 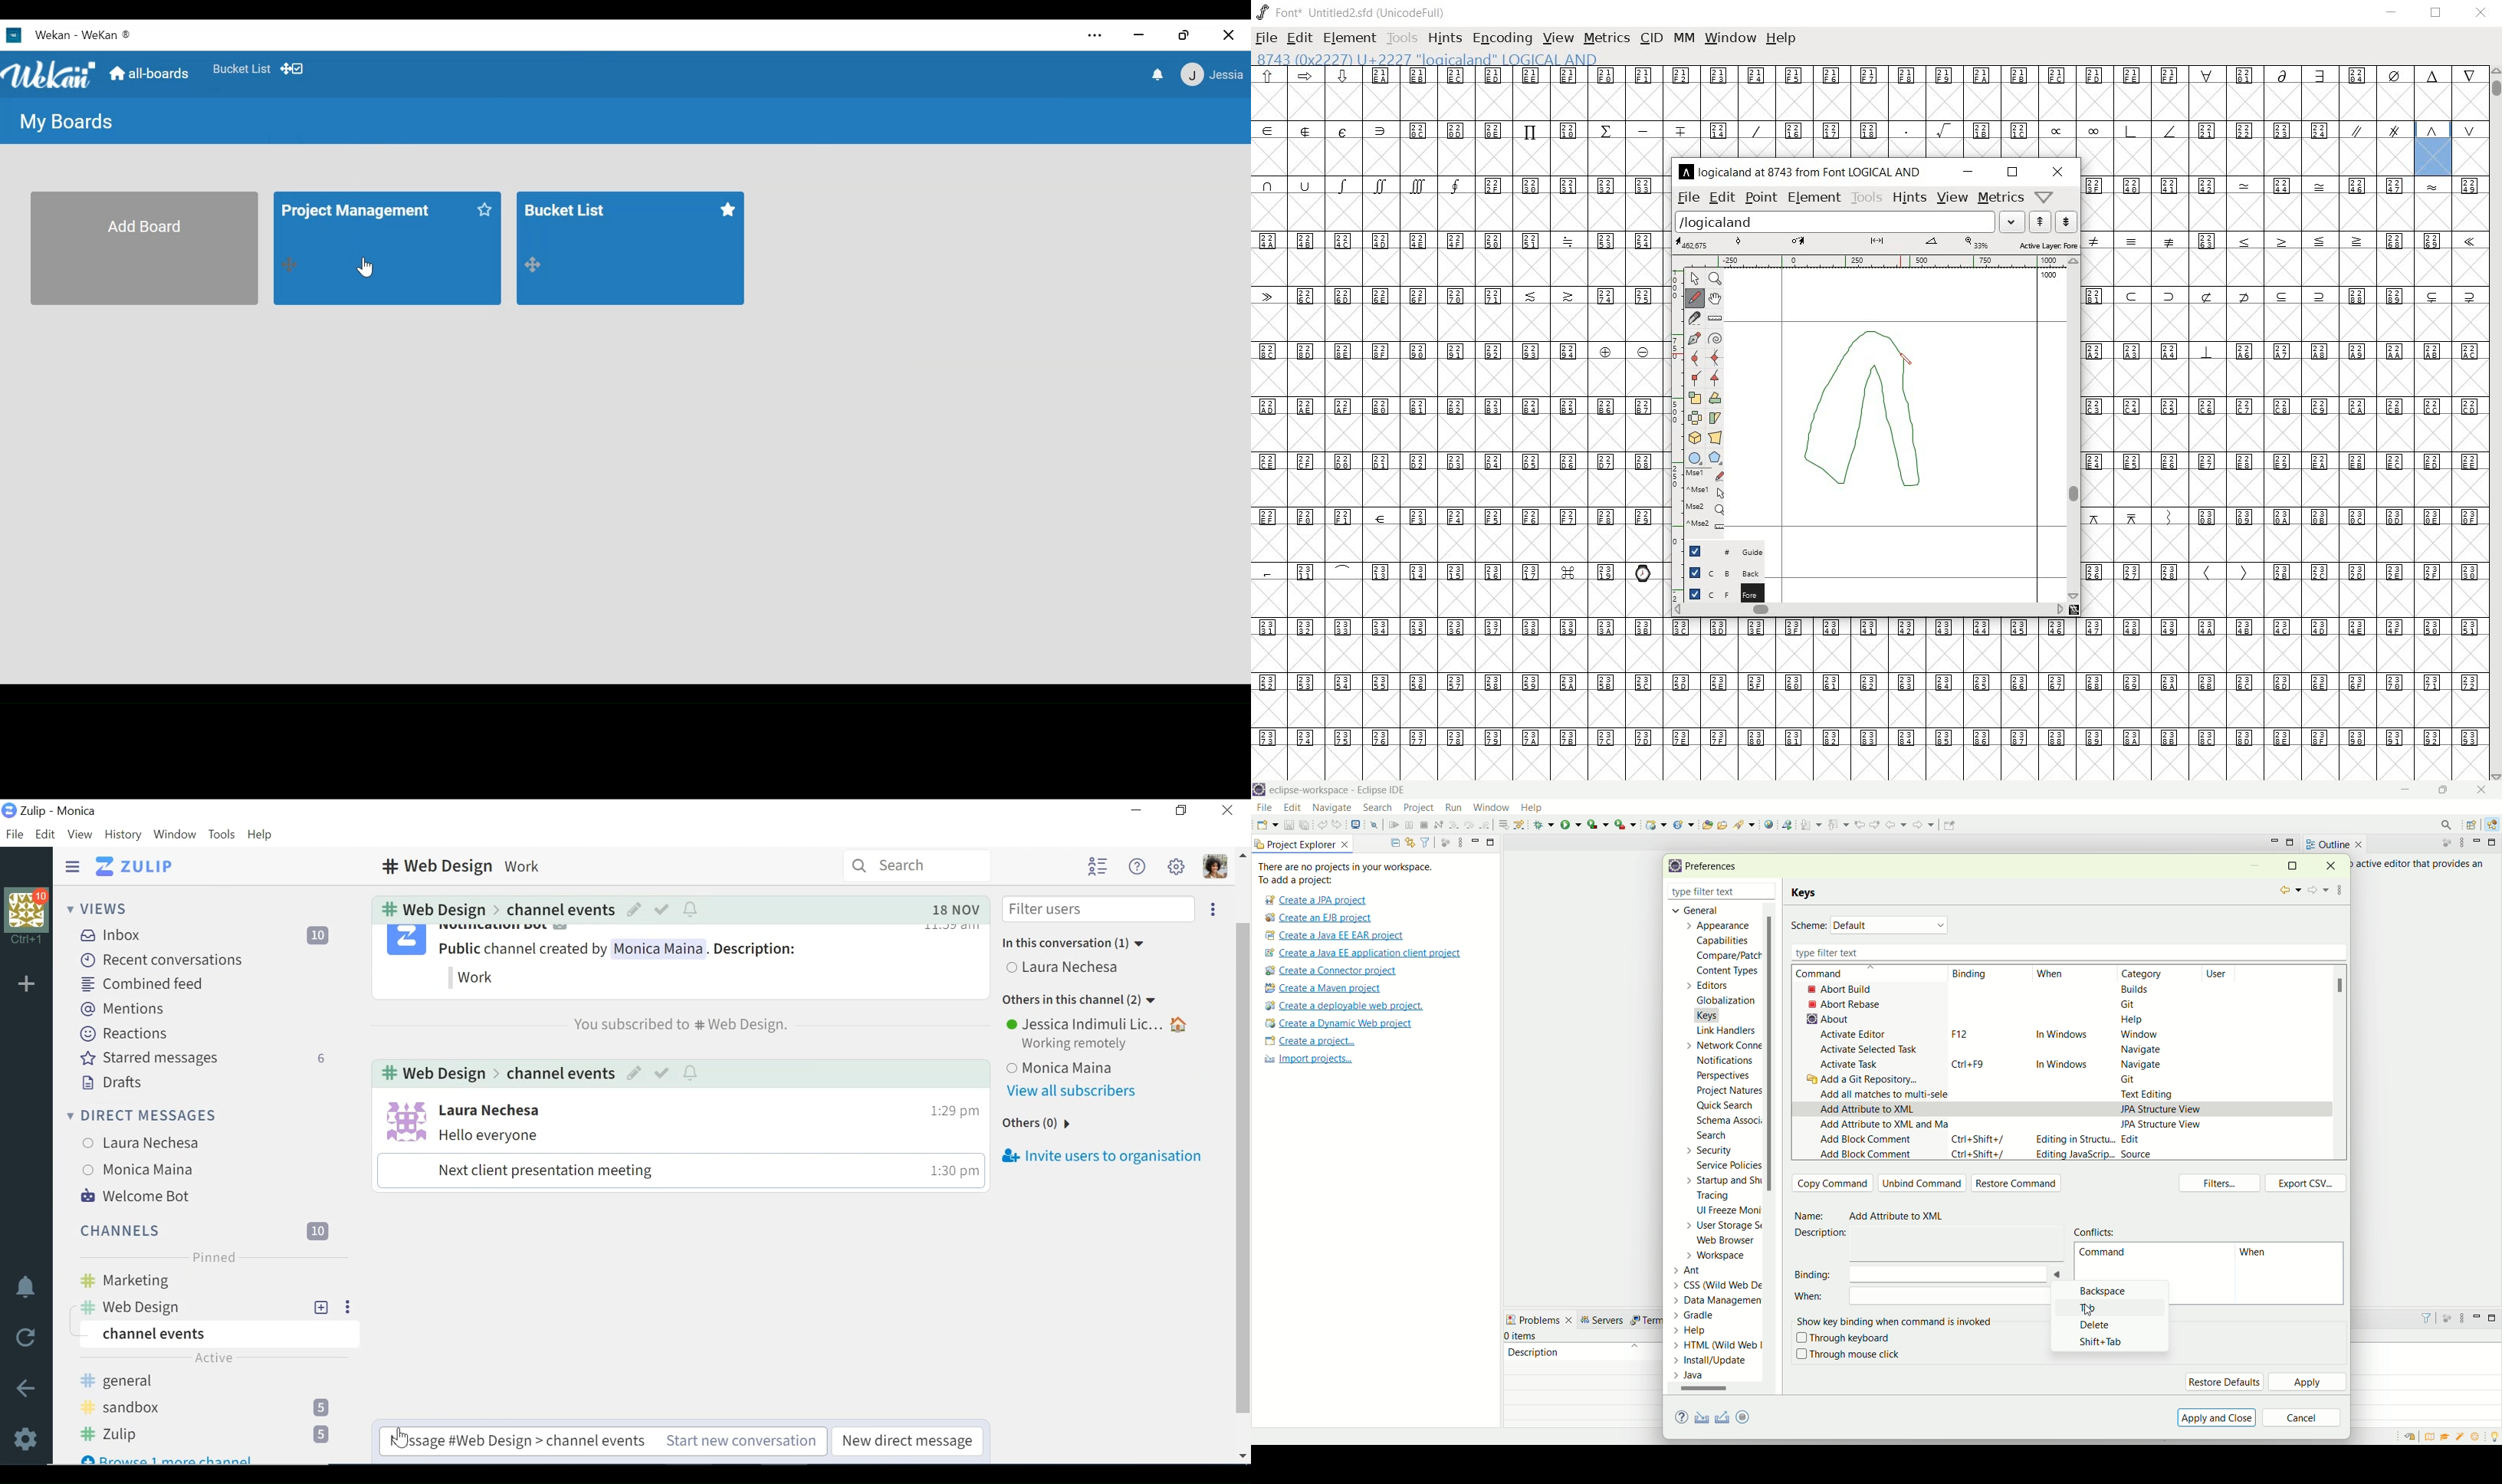 I want to click on Date, so click(x=956, y=909).